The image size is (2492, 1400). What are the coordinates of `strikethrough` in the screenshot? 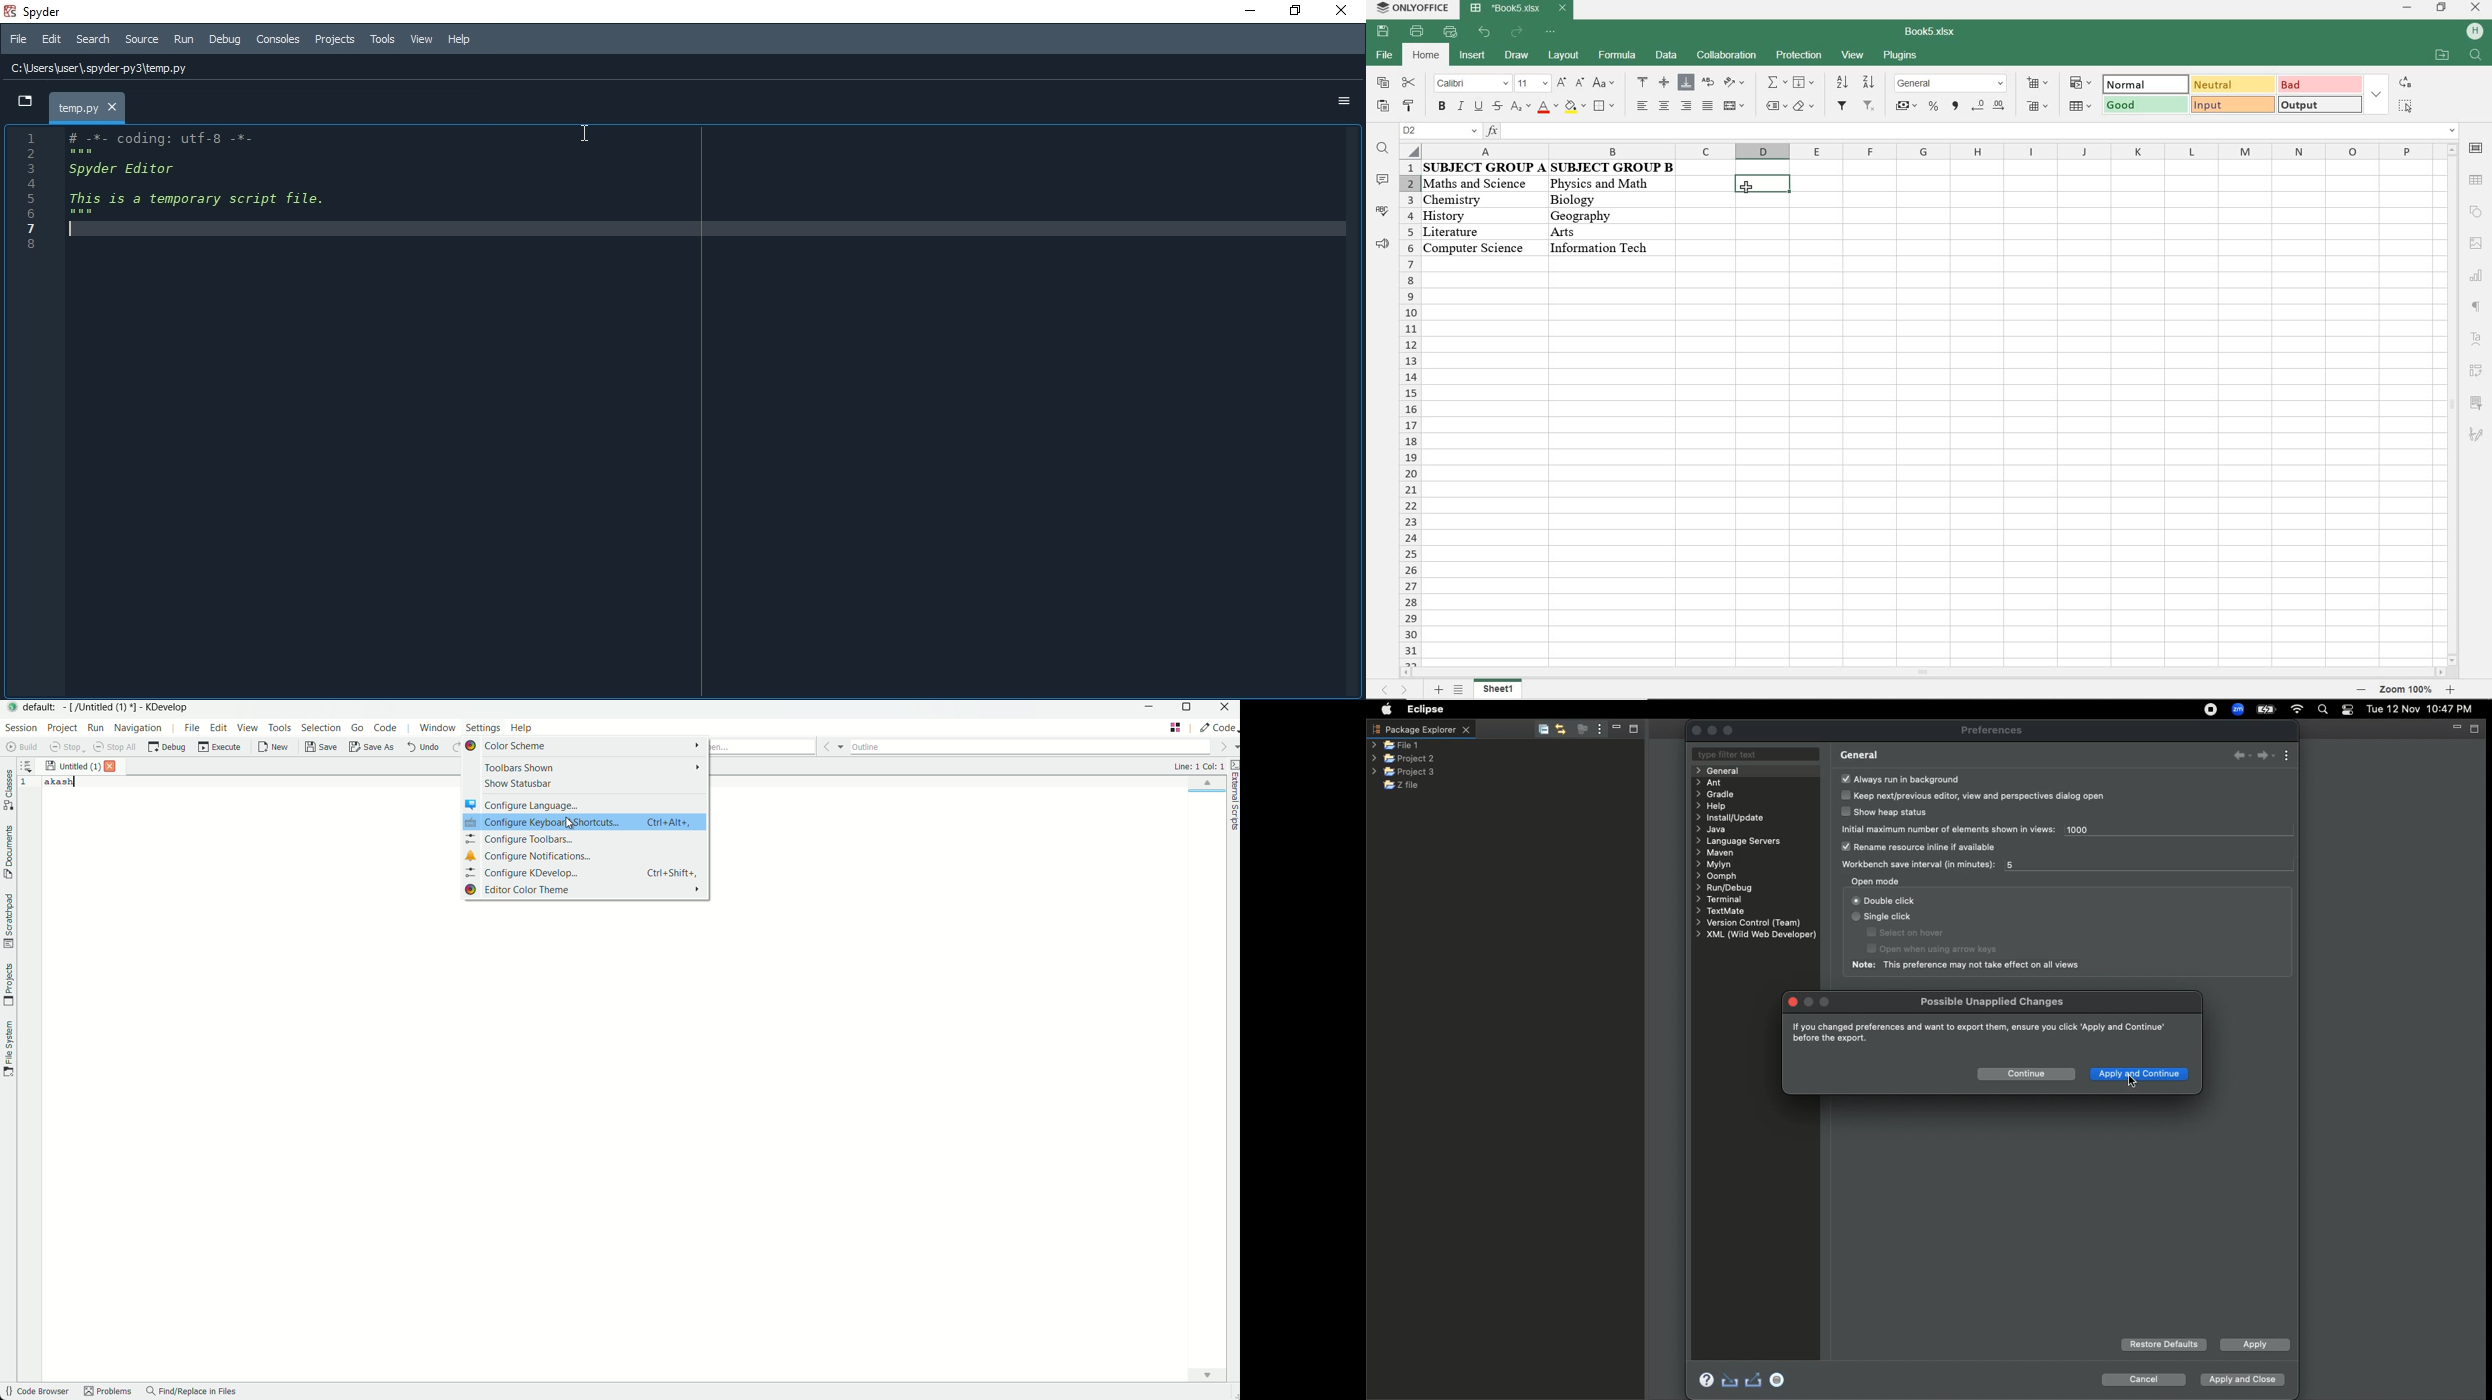 It's located at (1496, 107).